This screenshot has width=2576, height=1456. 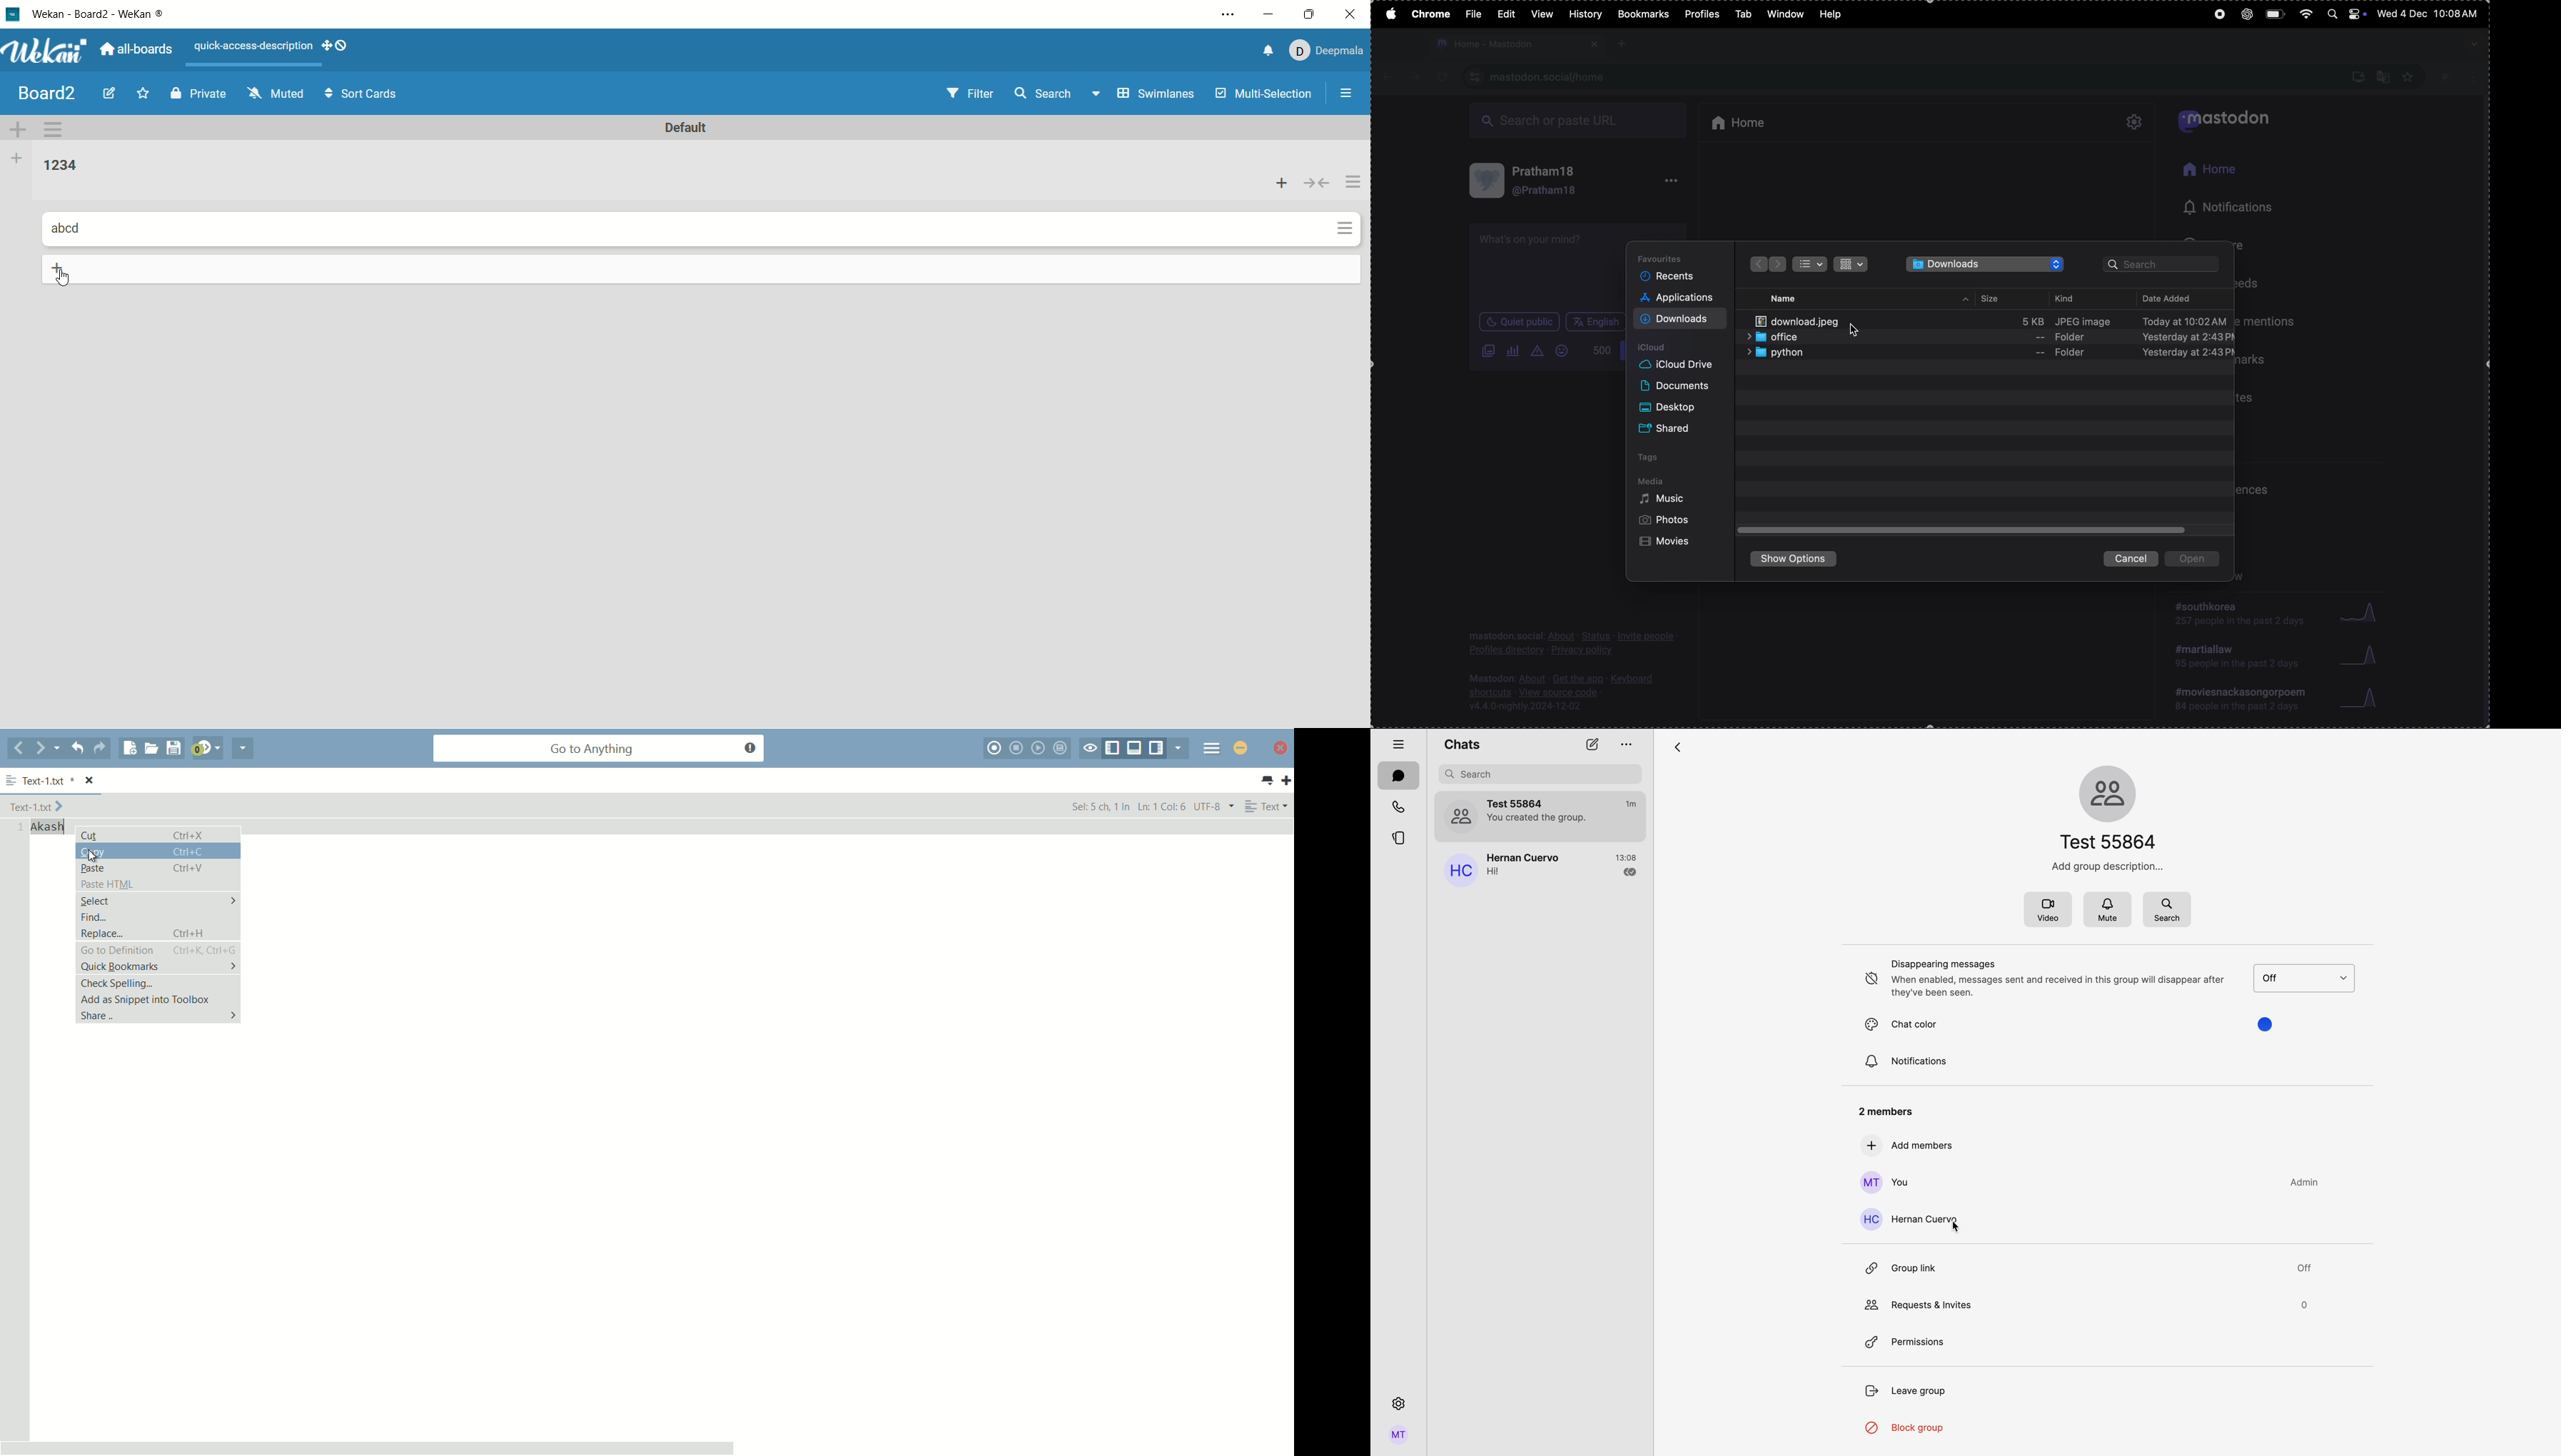 What do you see at coordinates (2483, 411) in the screenshot?
I see `scrollbar` at bounding box center [2483, 411].